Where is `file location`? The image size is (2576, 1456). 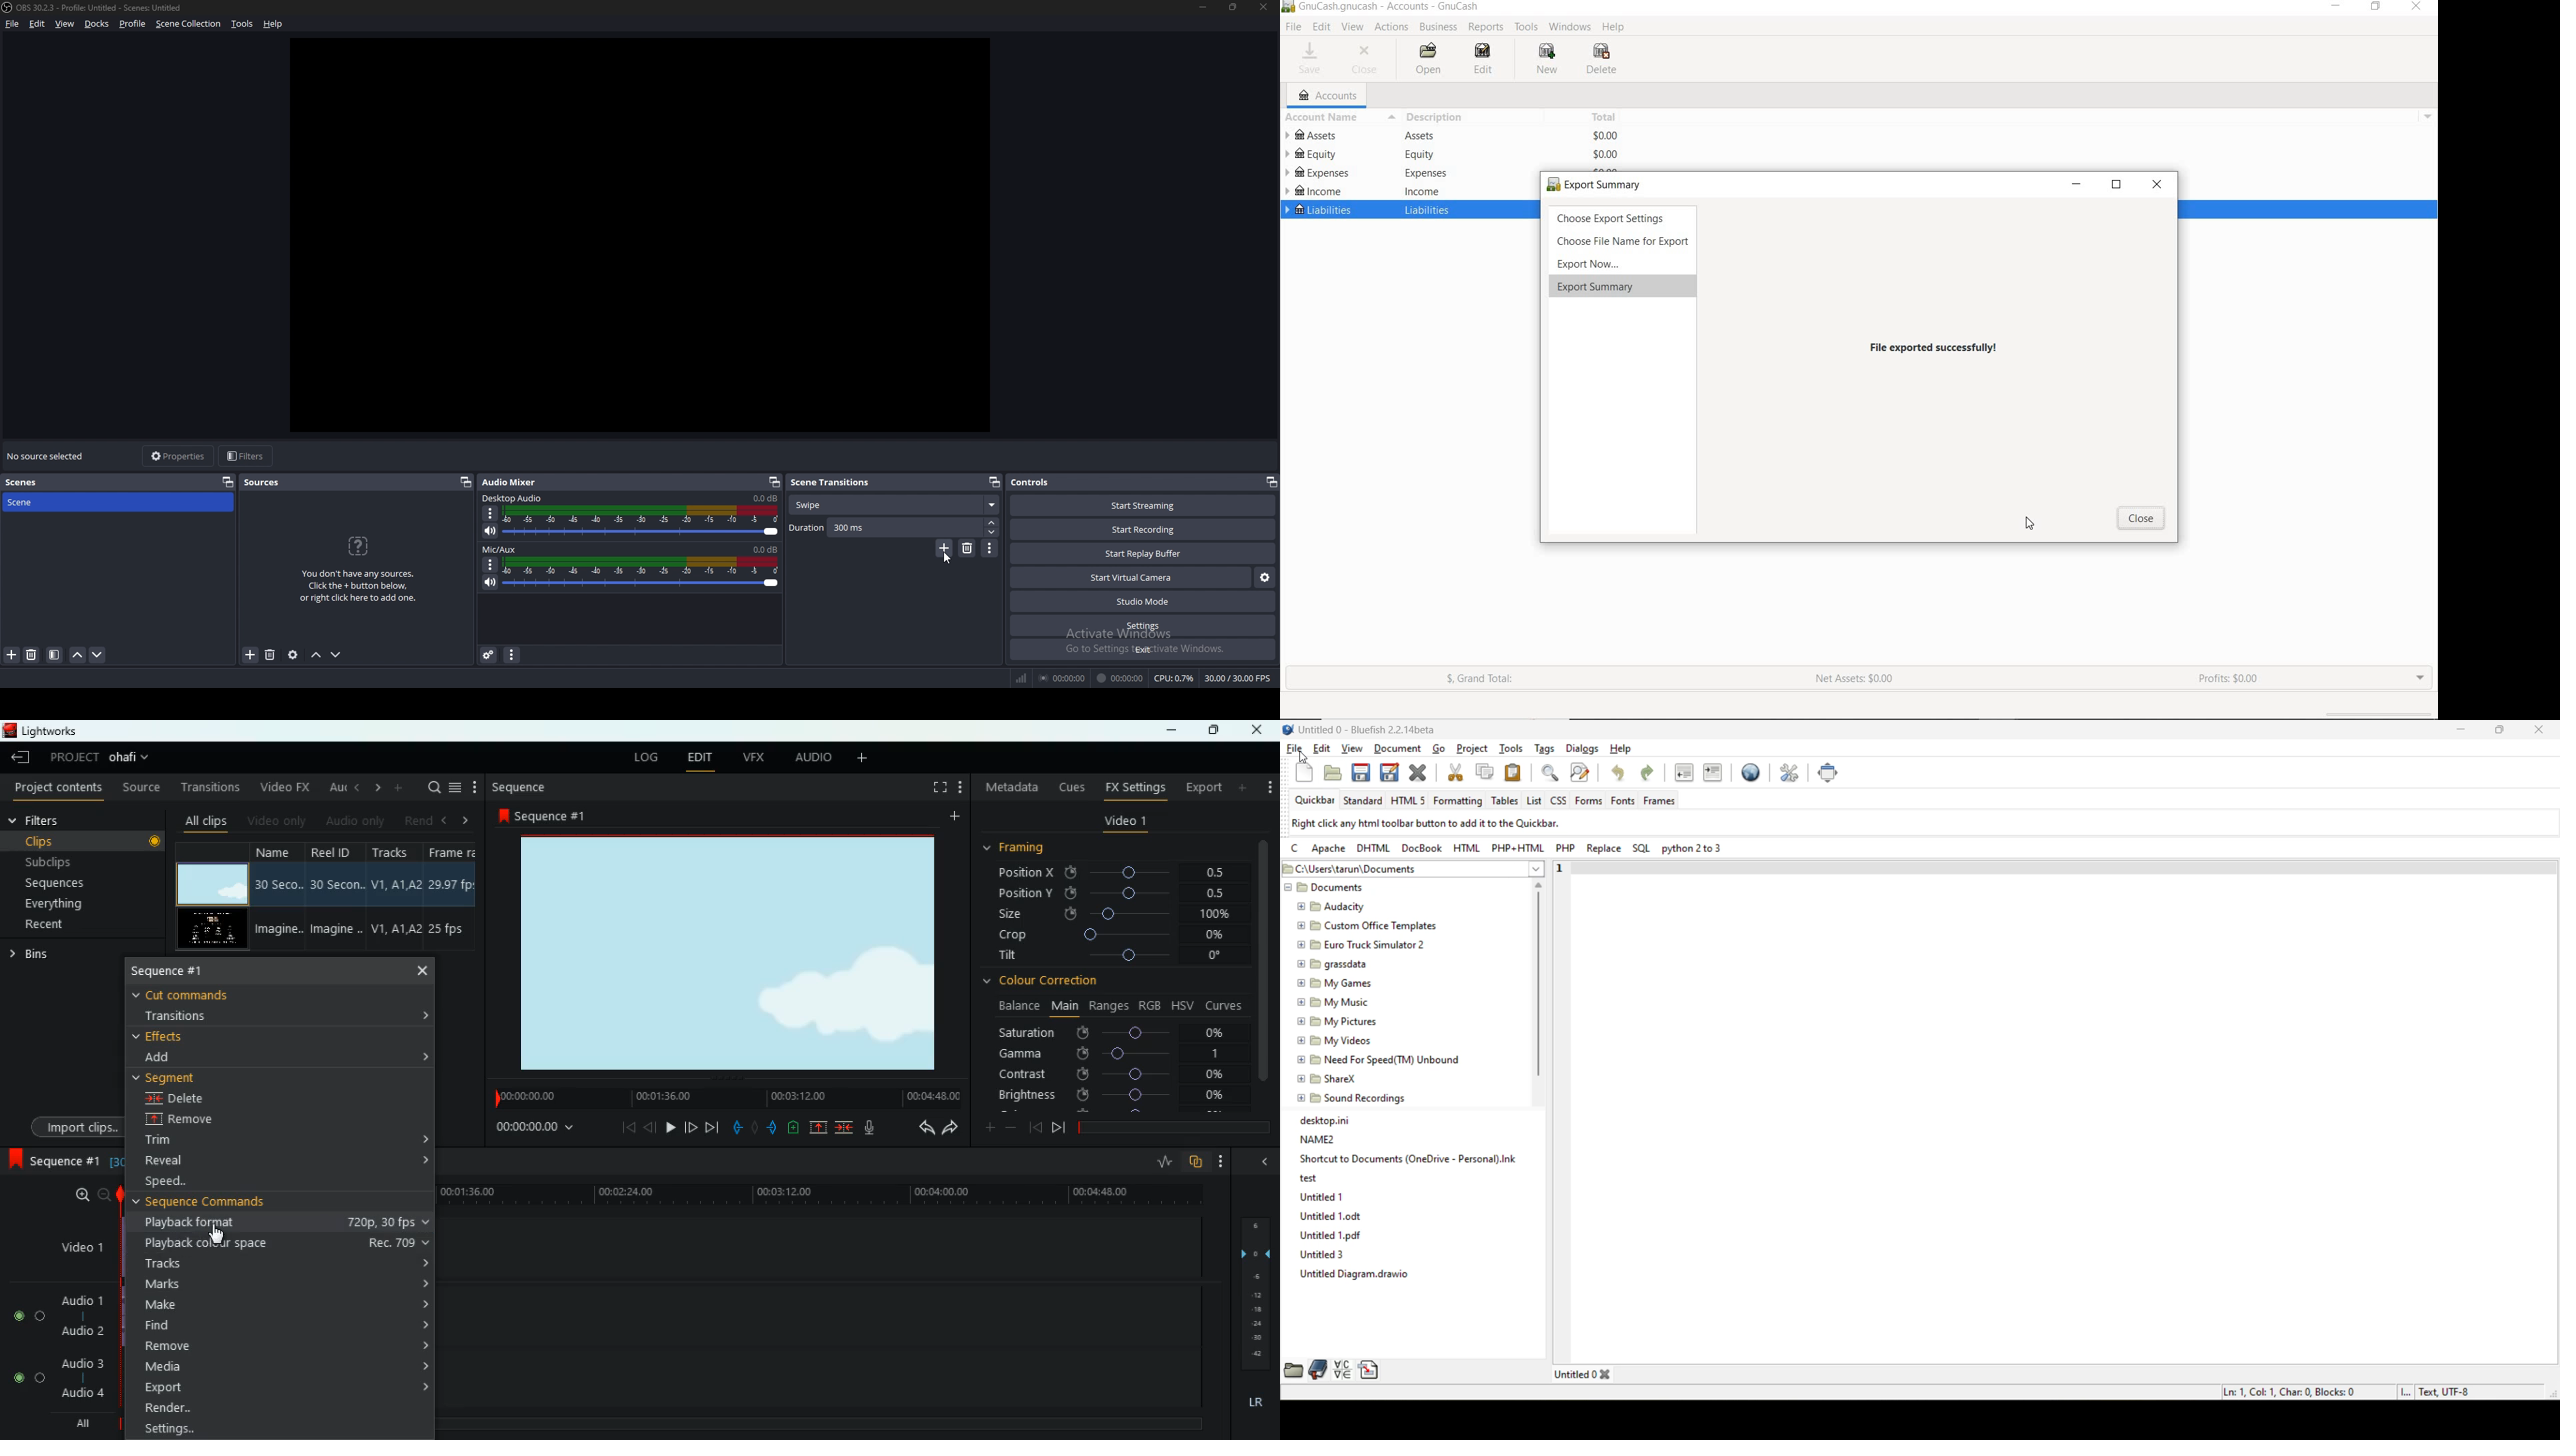
file location is located at coordinates (1399, 869).